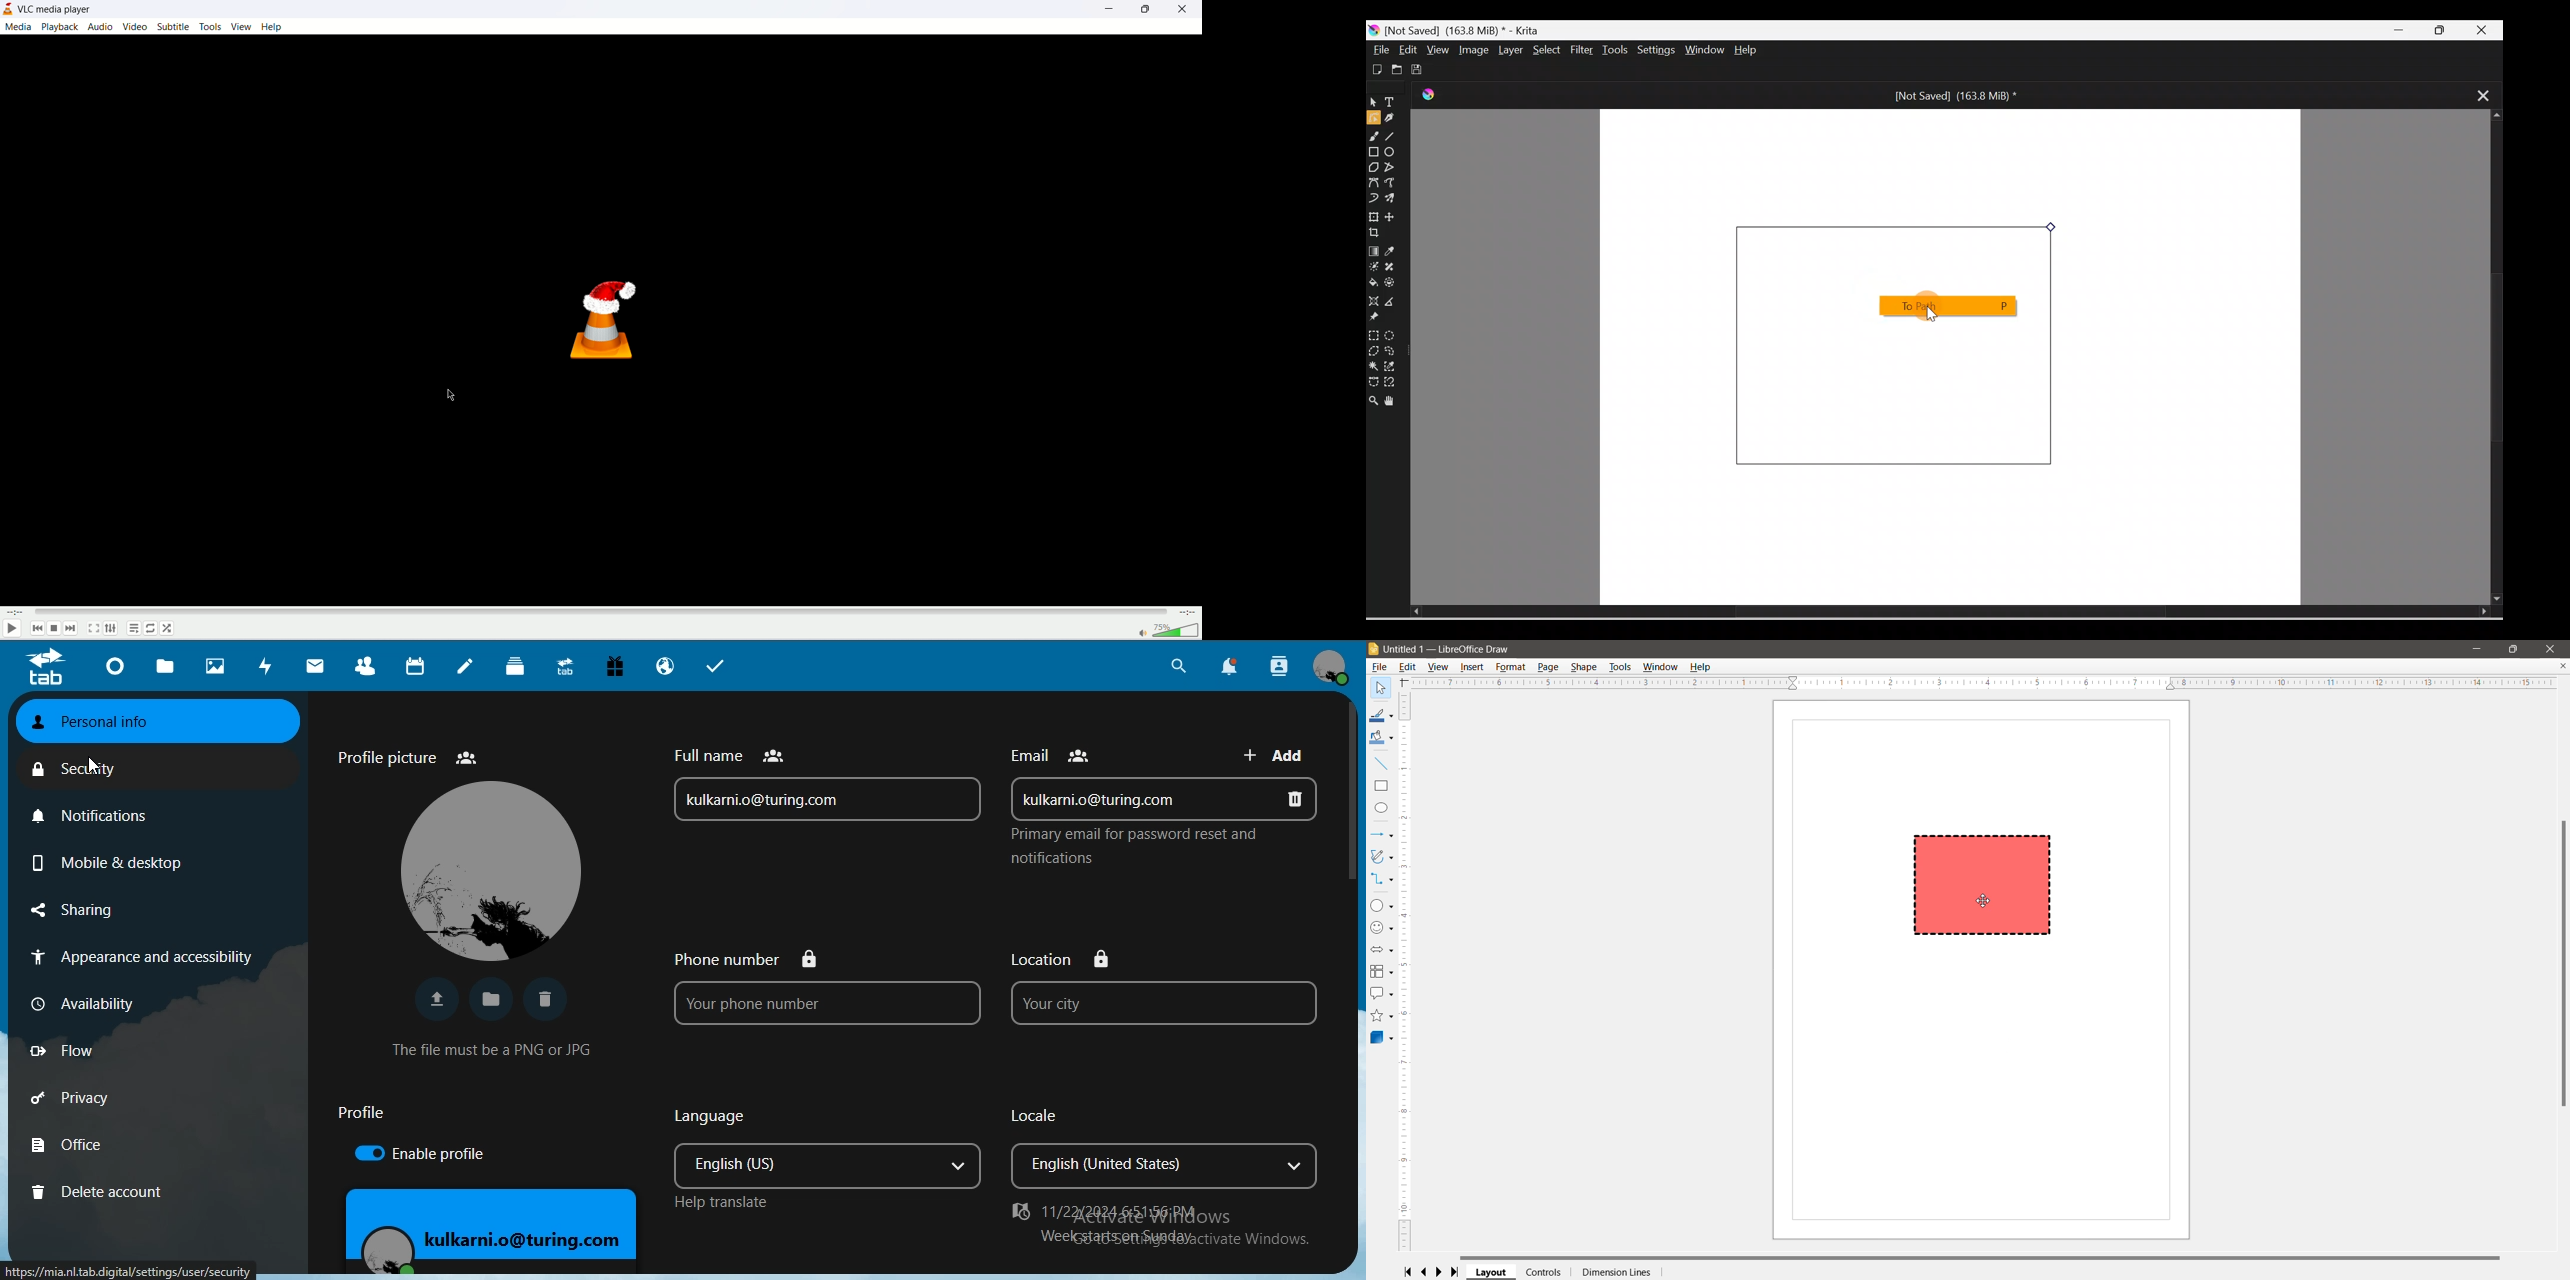 The image size is (2576, 1288). What do you see at coordinates (1381, 808) in the screenshot?
I see `Ellipse` at bounding box center [1381, 808].